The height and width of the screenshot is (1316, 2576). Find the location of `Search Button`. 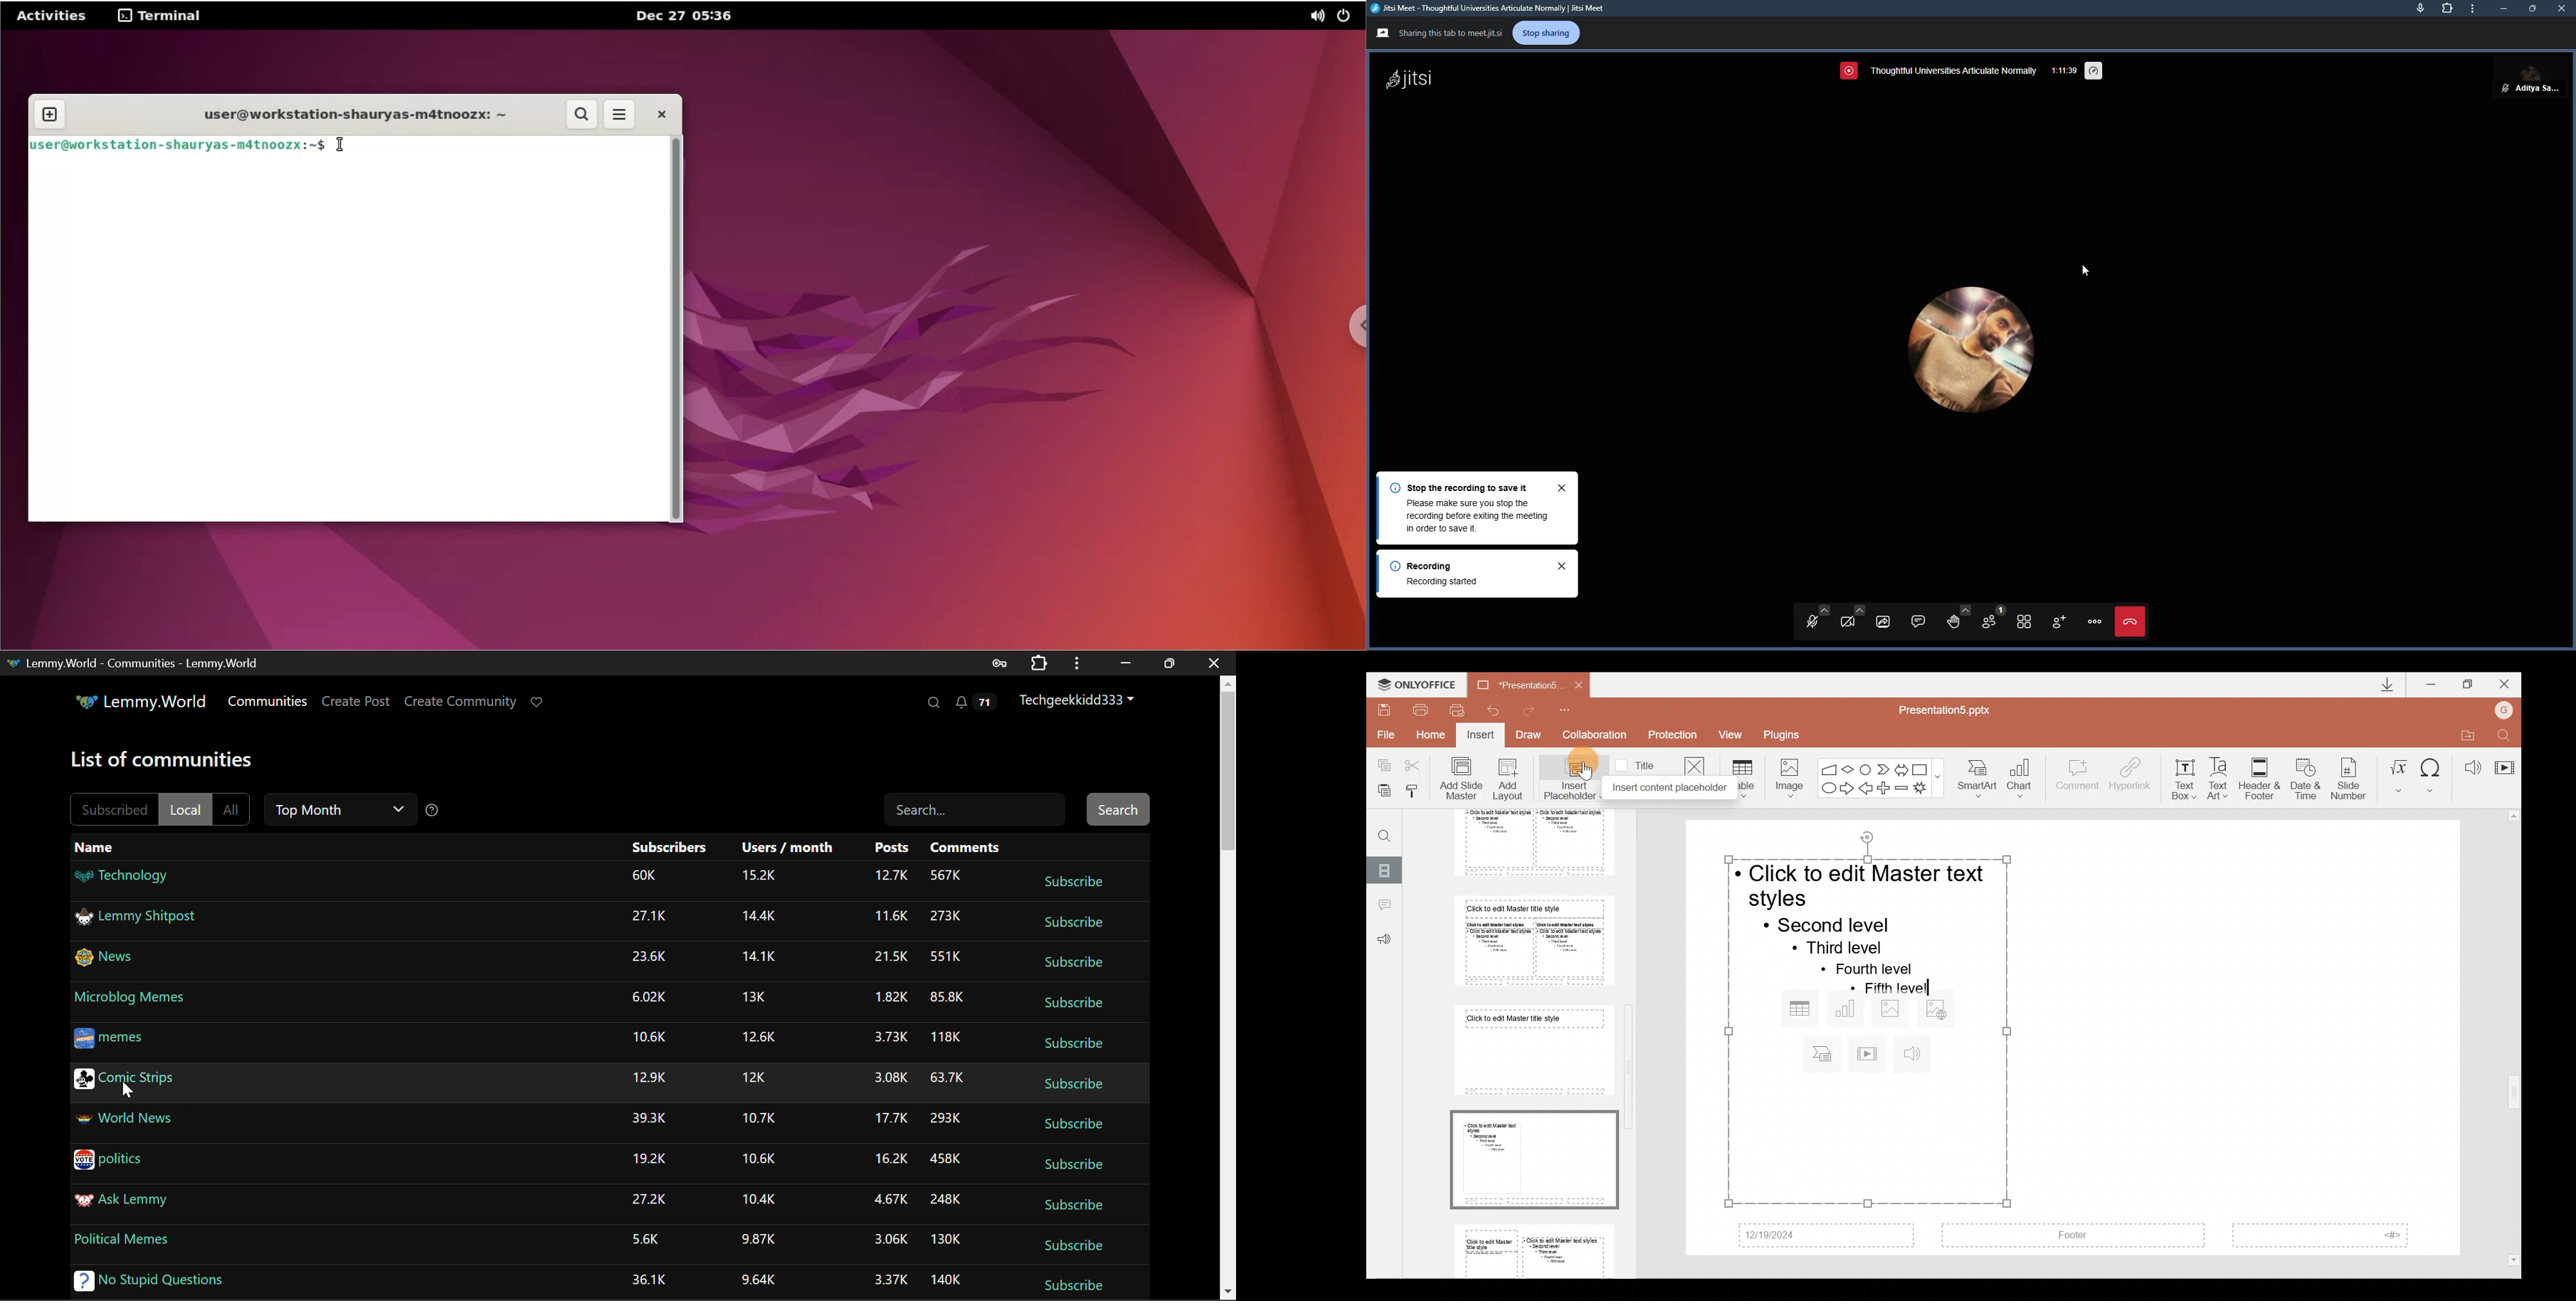

Search Button is located at coordinates (1118, 808).